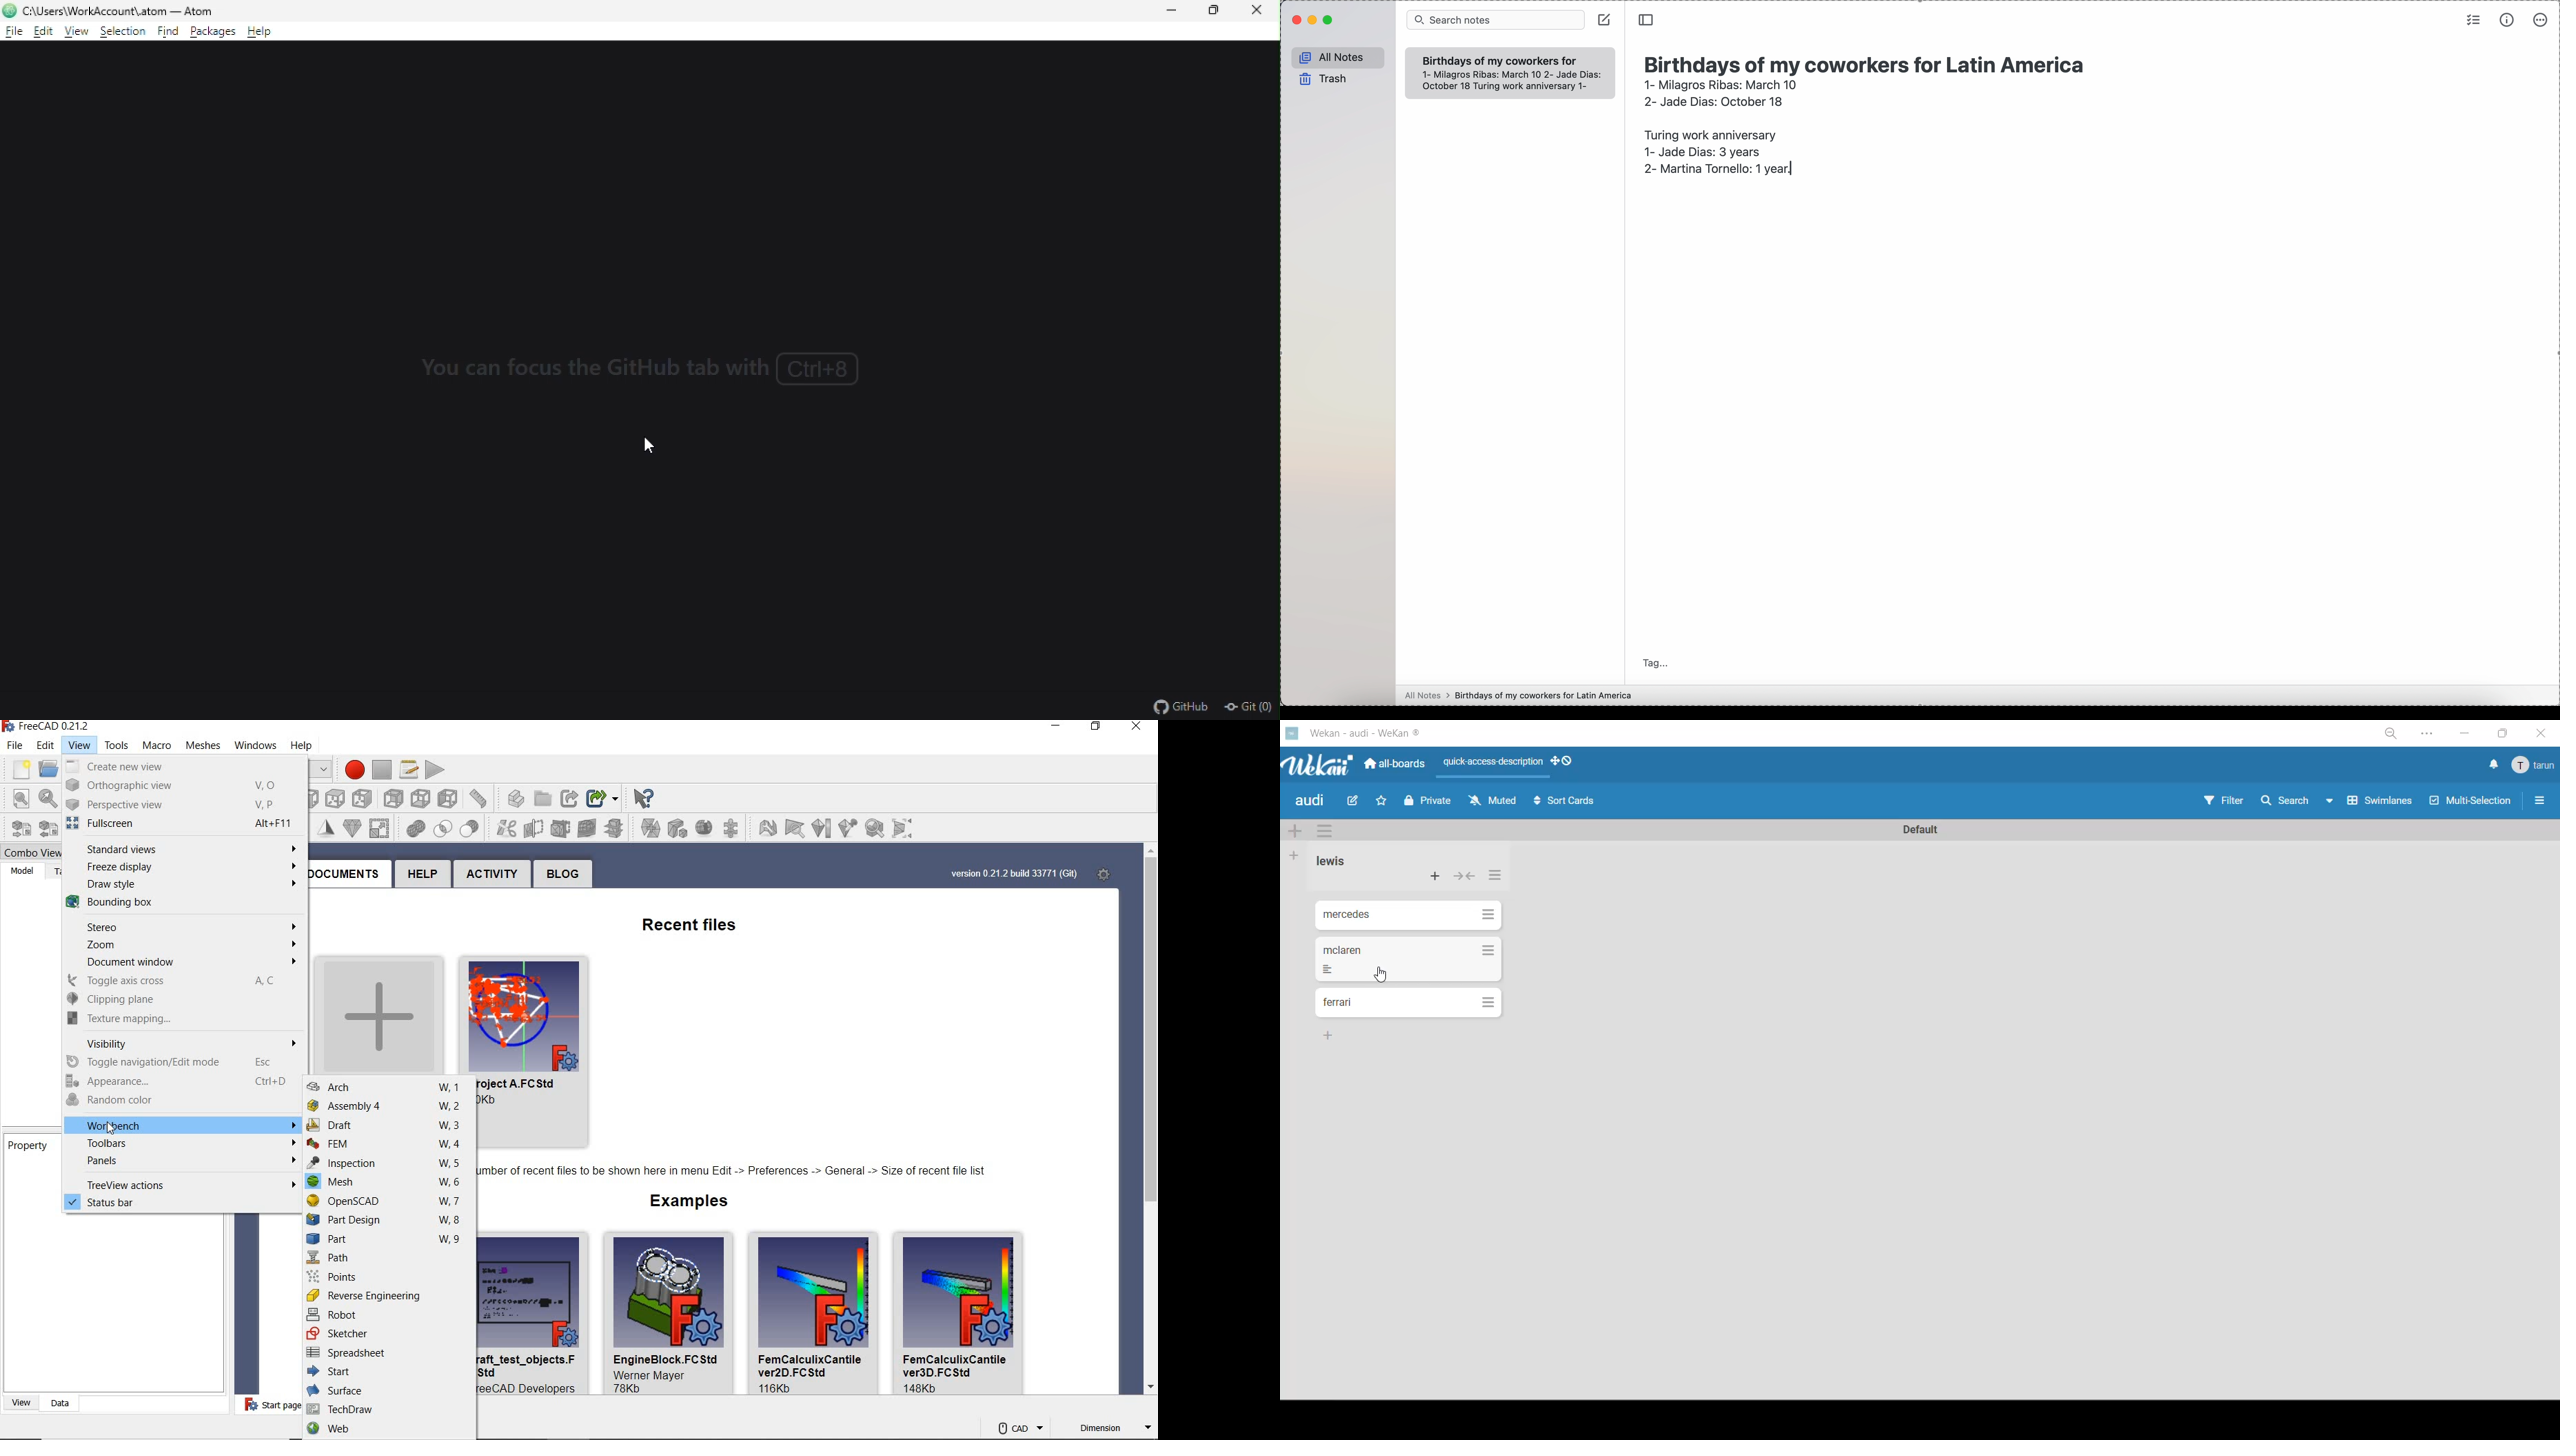  What do you see at coordinates (312, 743) in the screenshot?
I see `help` at bounding box center [312, 743].